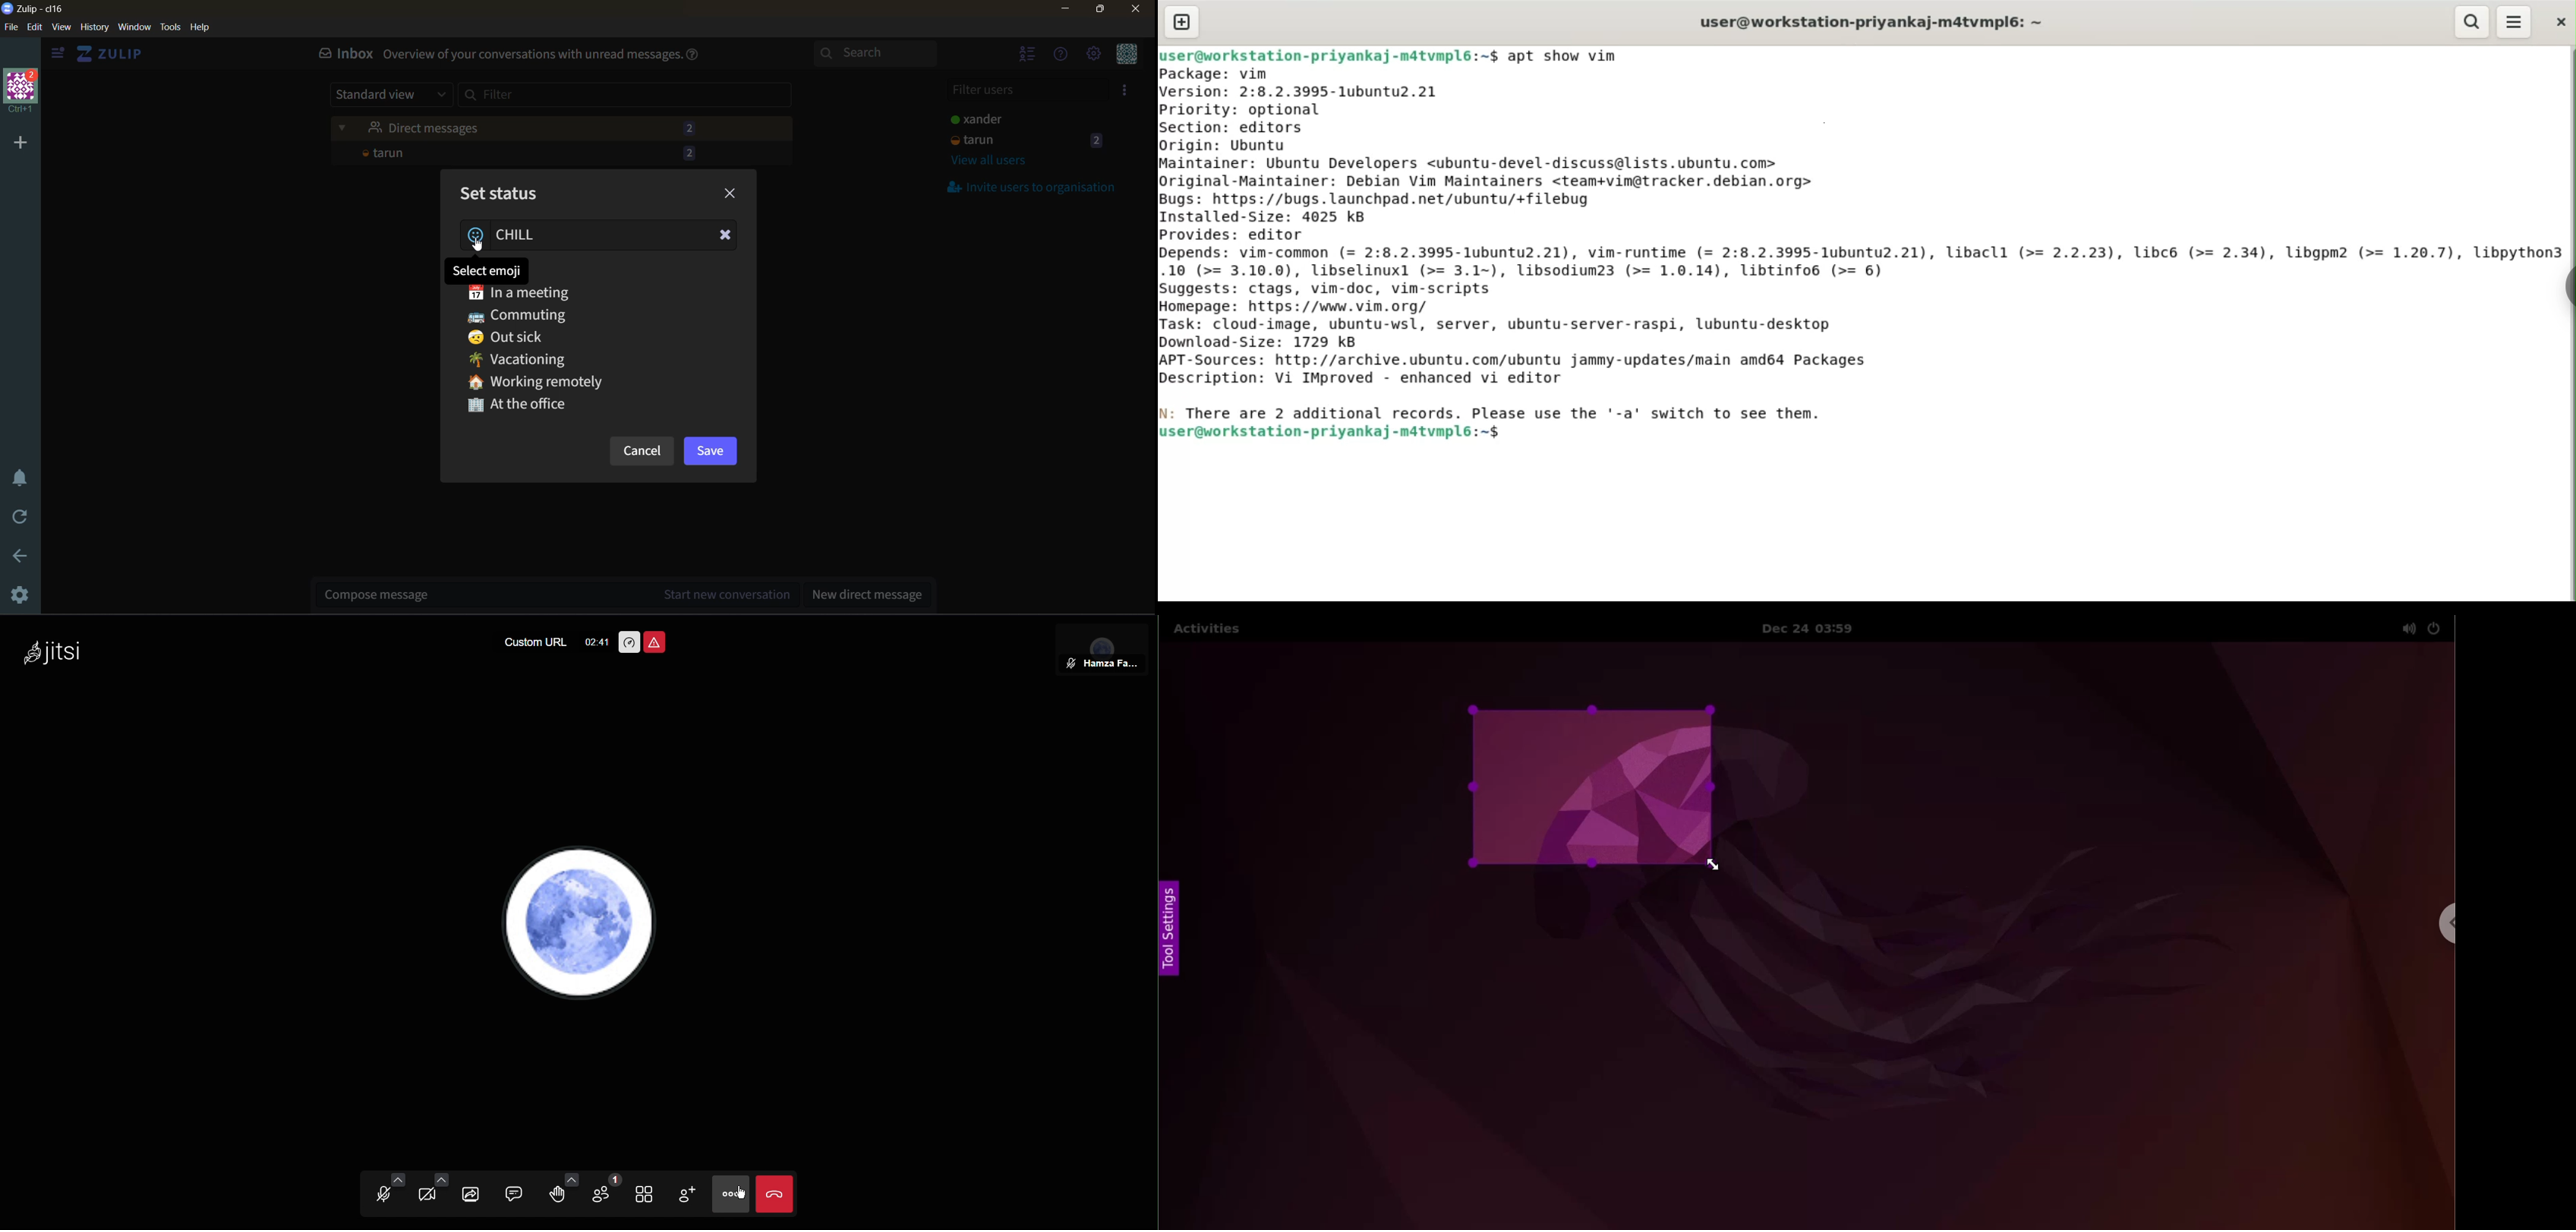 The image size is (2576, 1232). I want to click on Vacationing, so click(534, 359).